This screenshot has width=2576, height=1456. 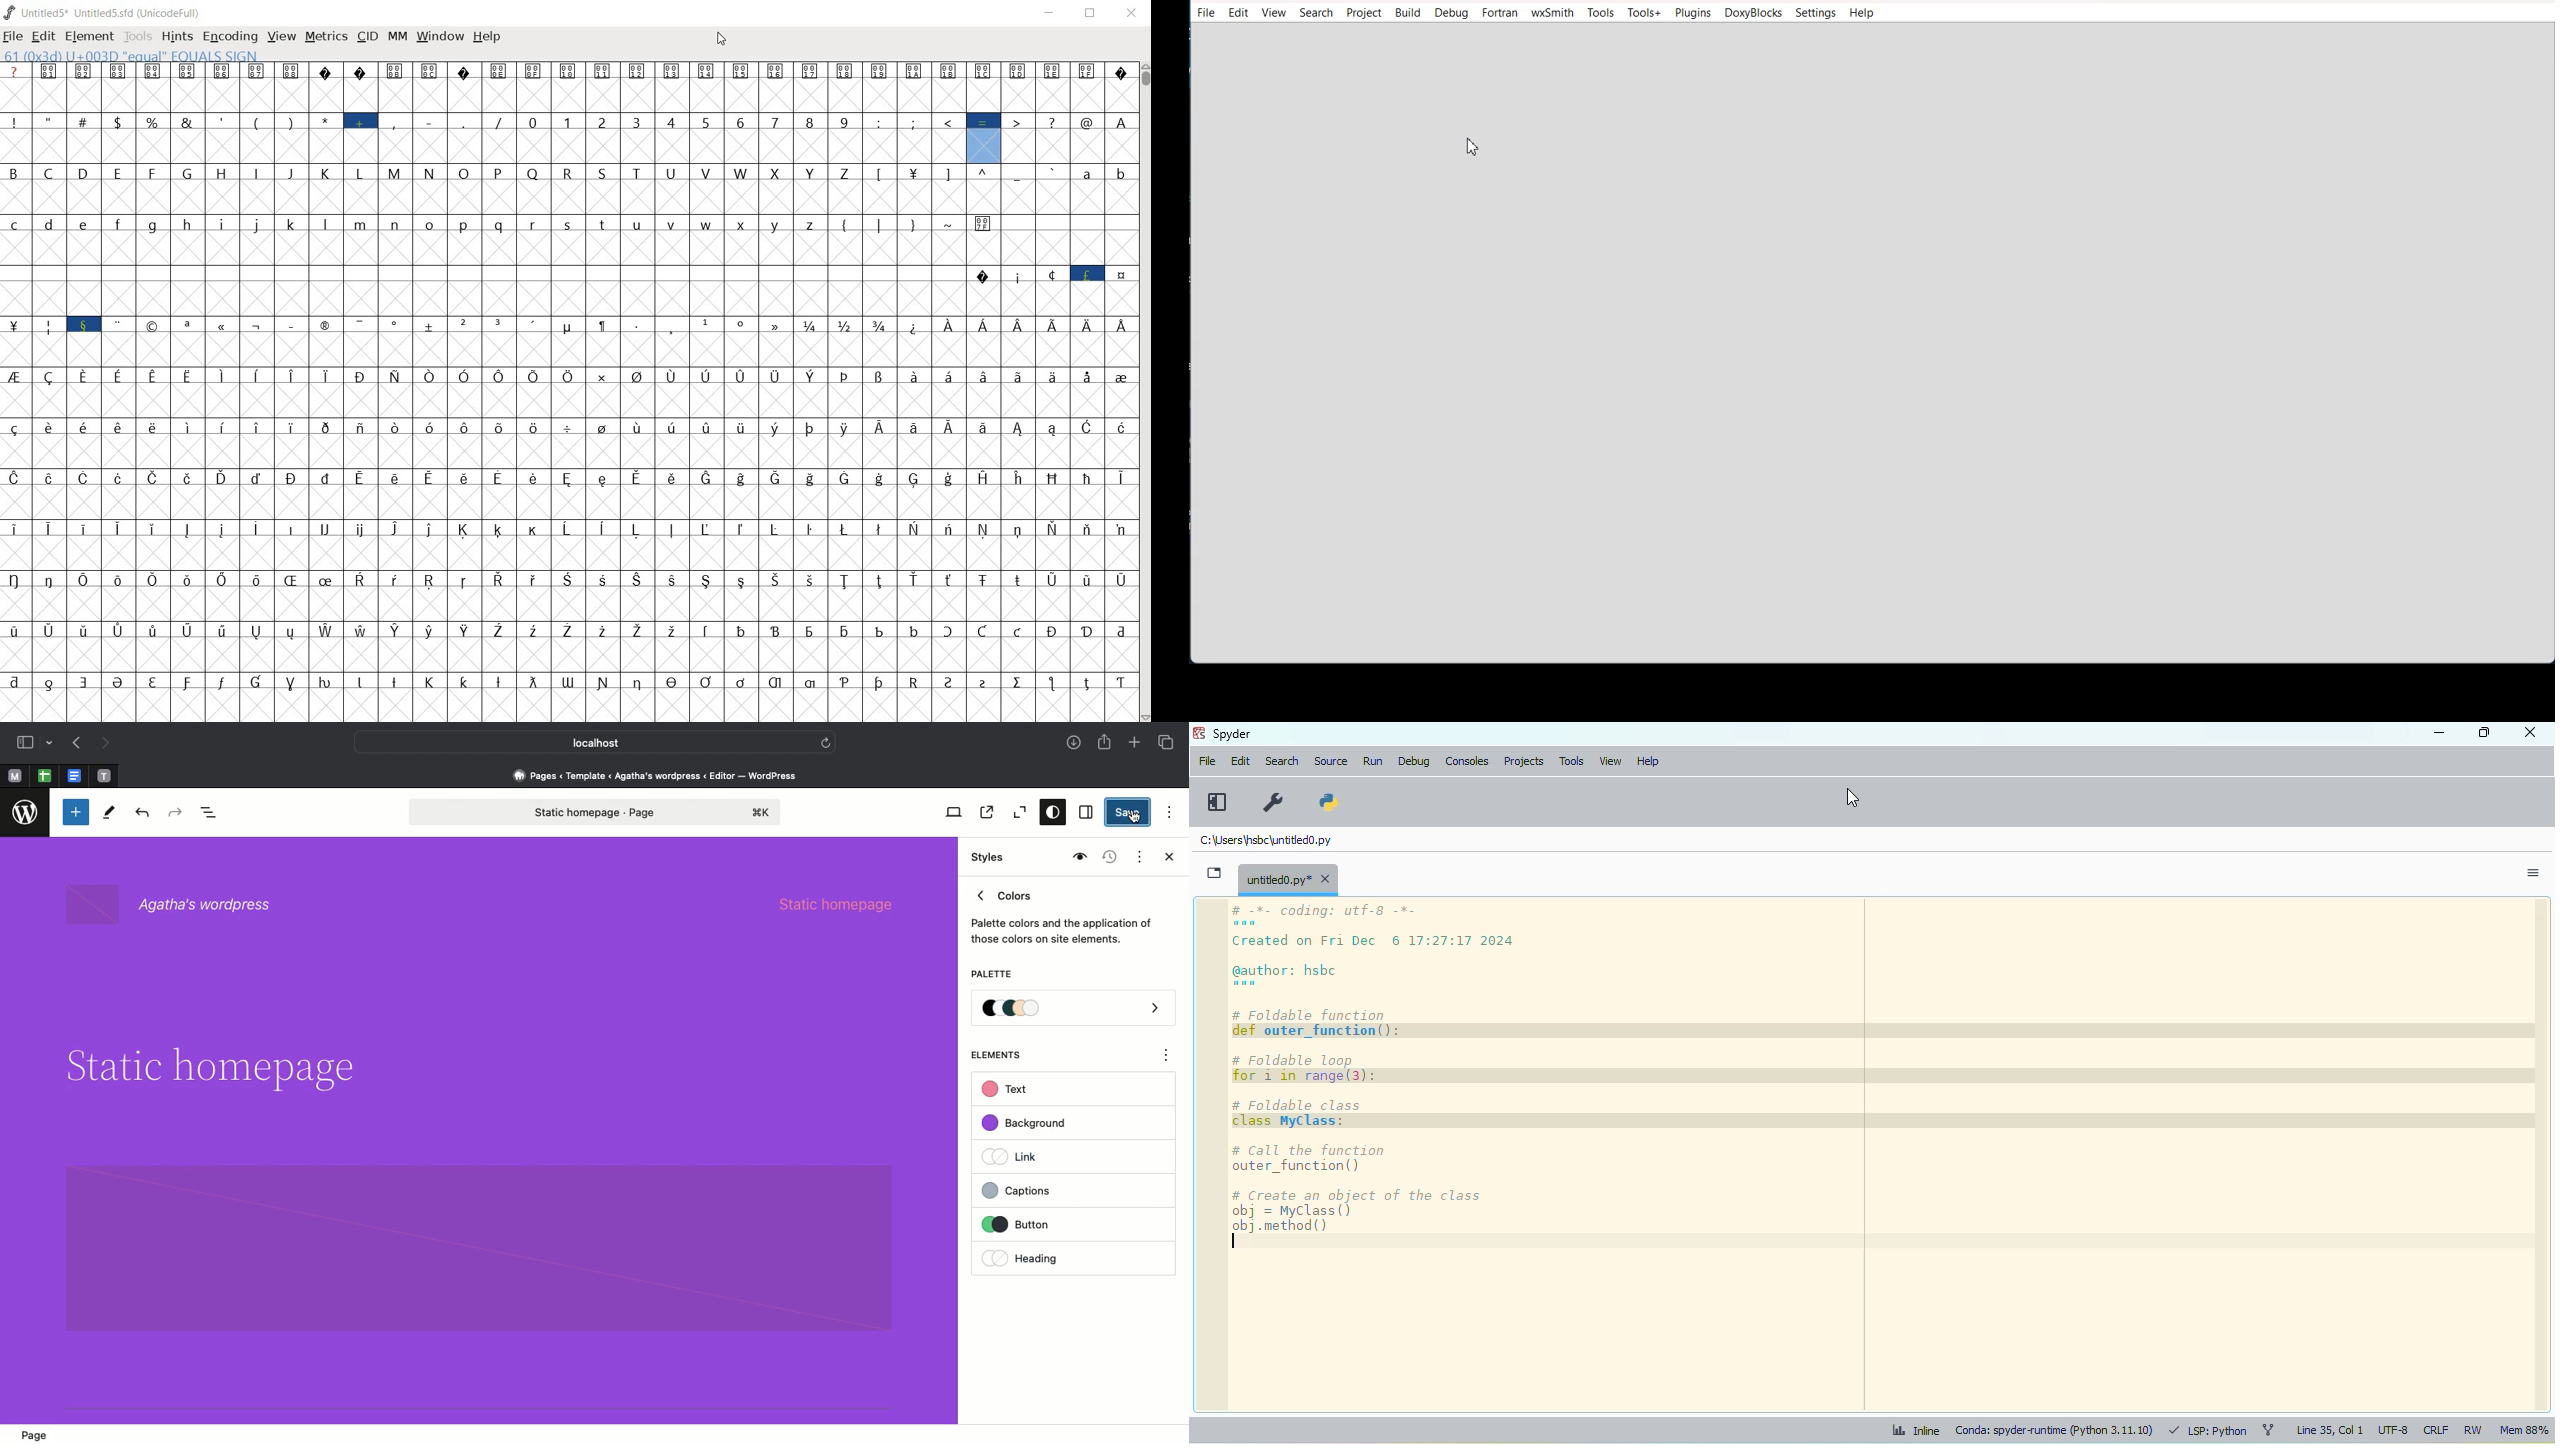 What do you see at coordinates (142, 814) in the screenshot?
I see `Undo` at bounding box center [142, 814].